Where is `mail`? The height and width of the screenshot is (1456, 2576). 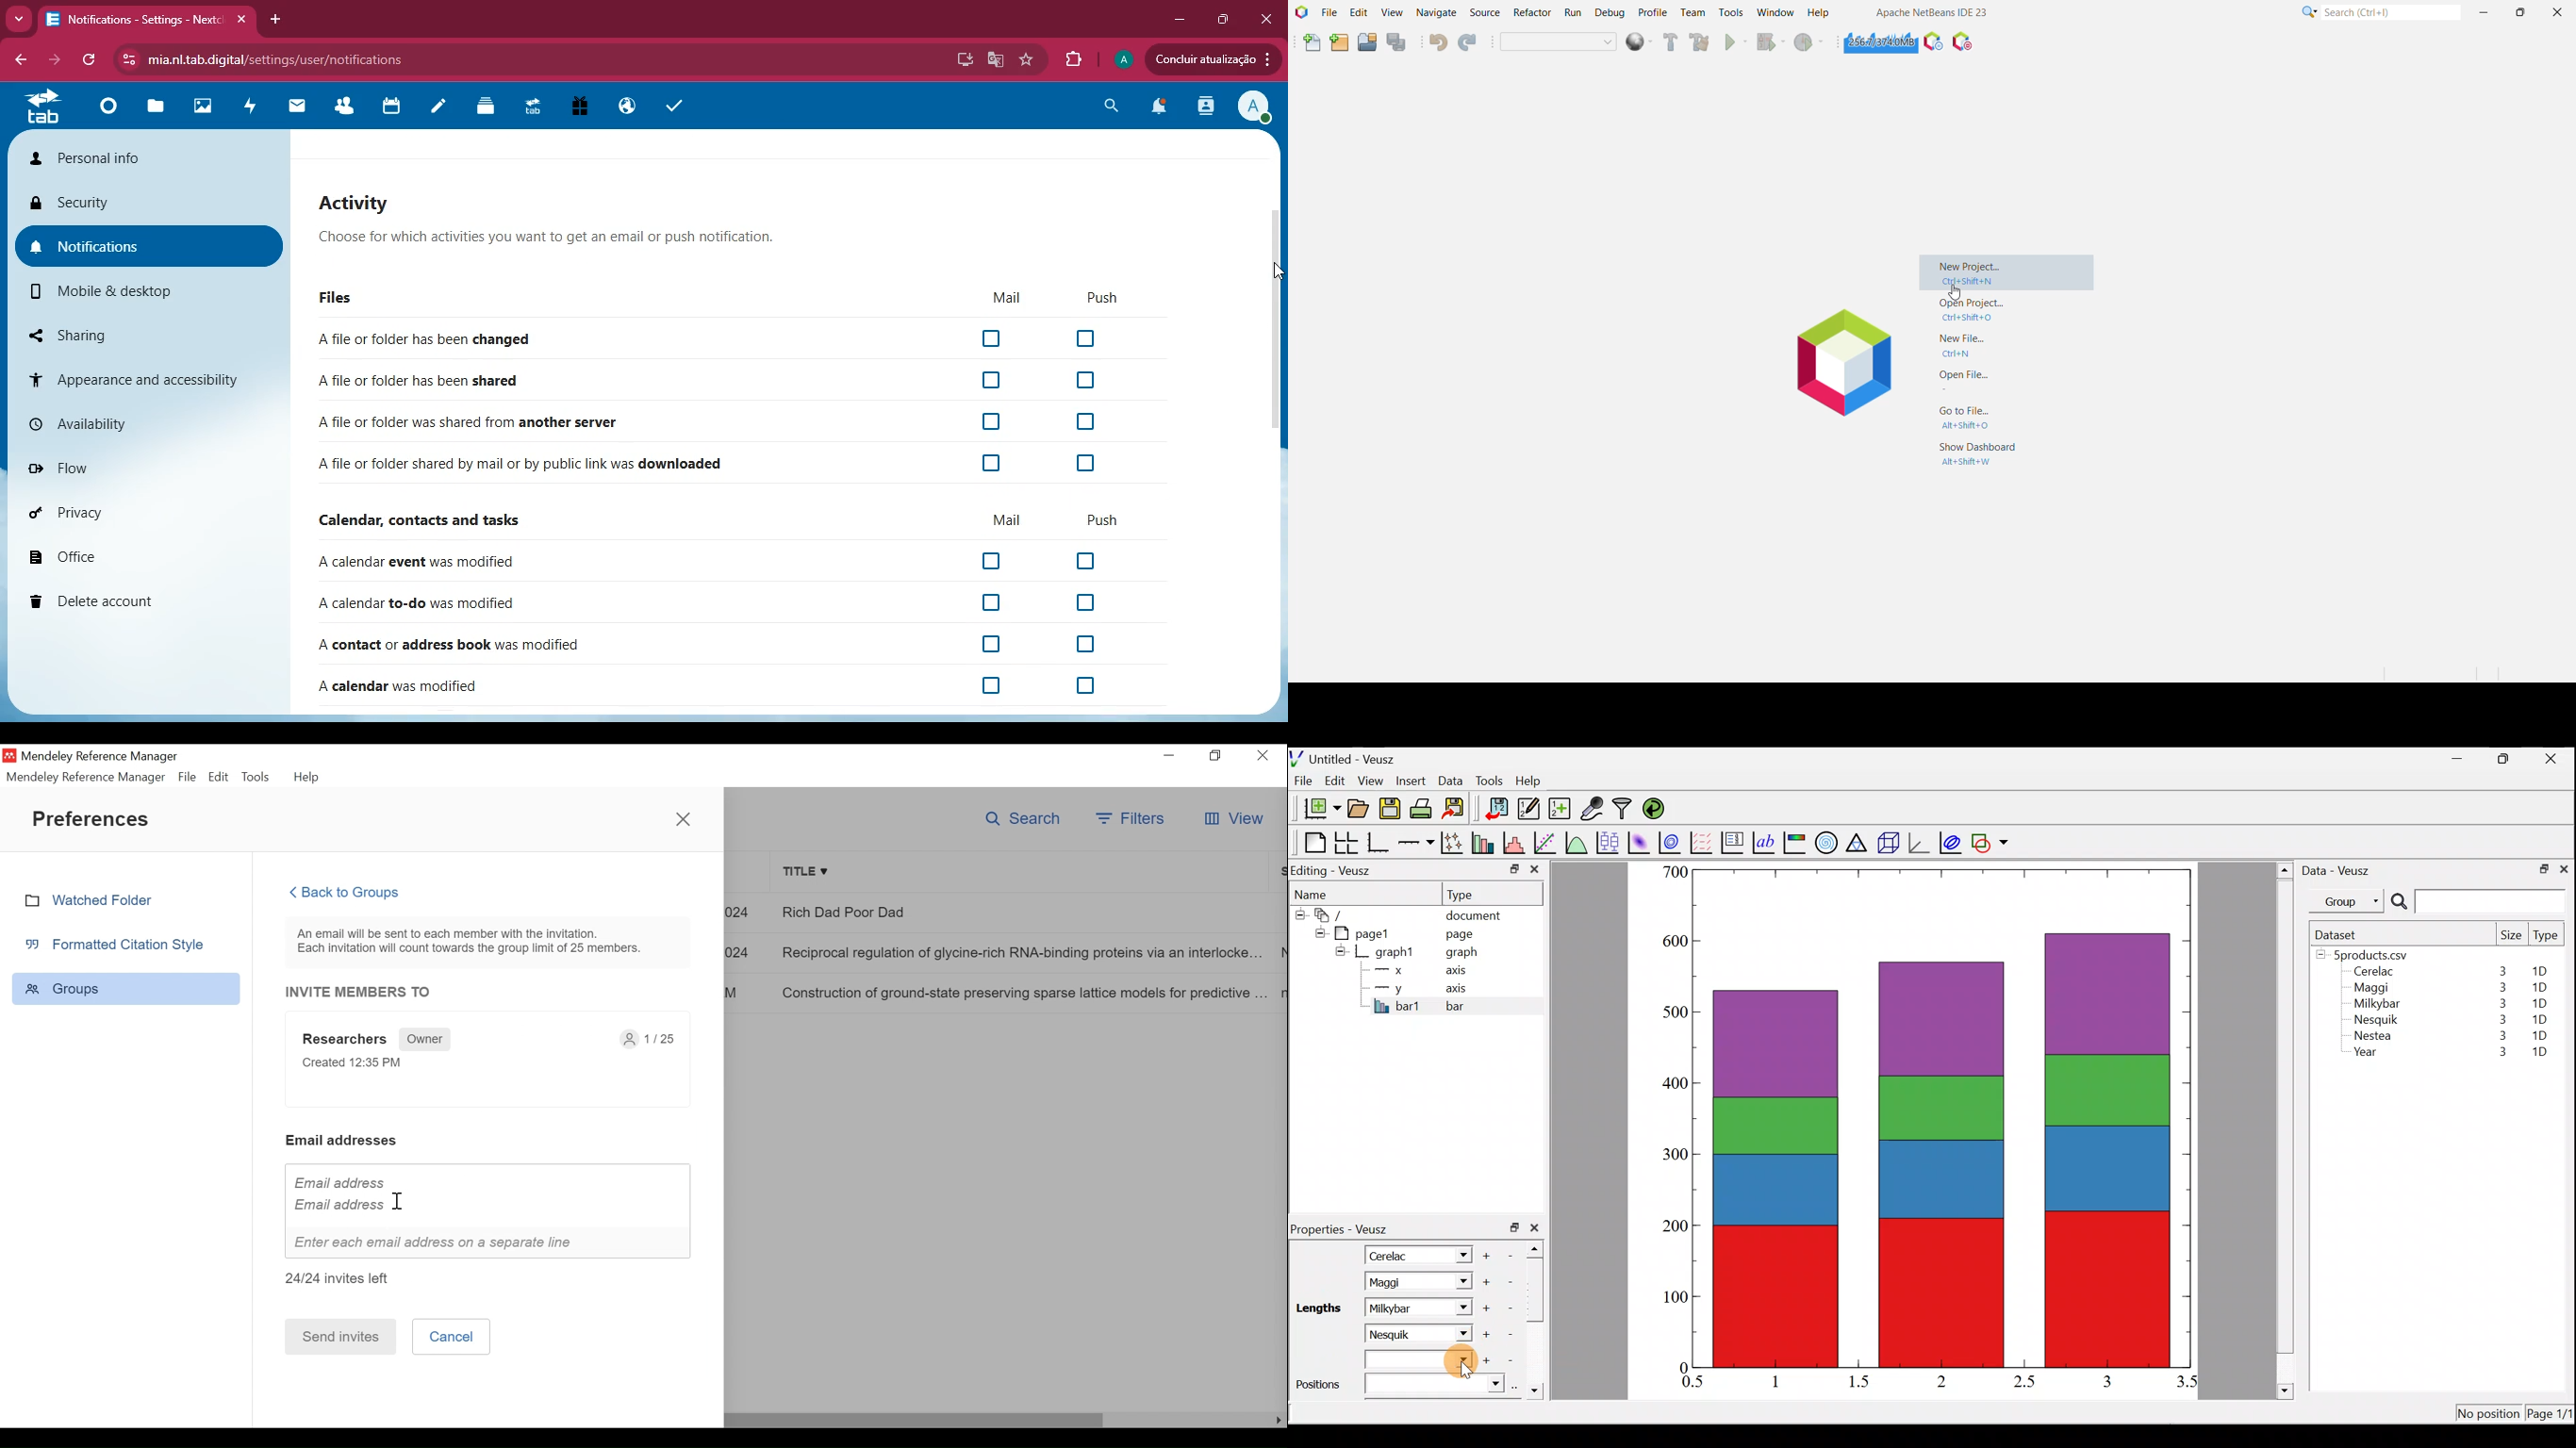
mail is located at coordinates (1008, 520).